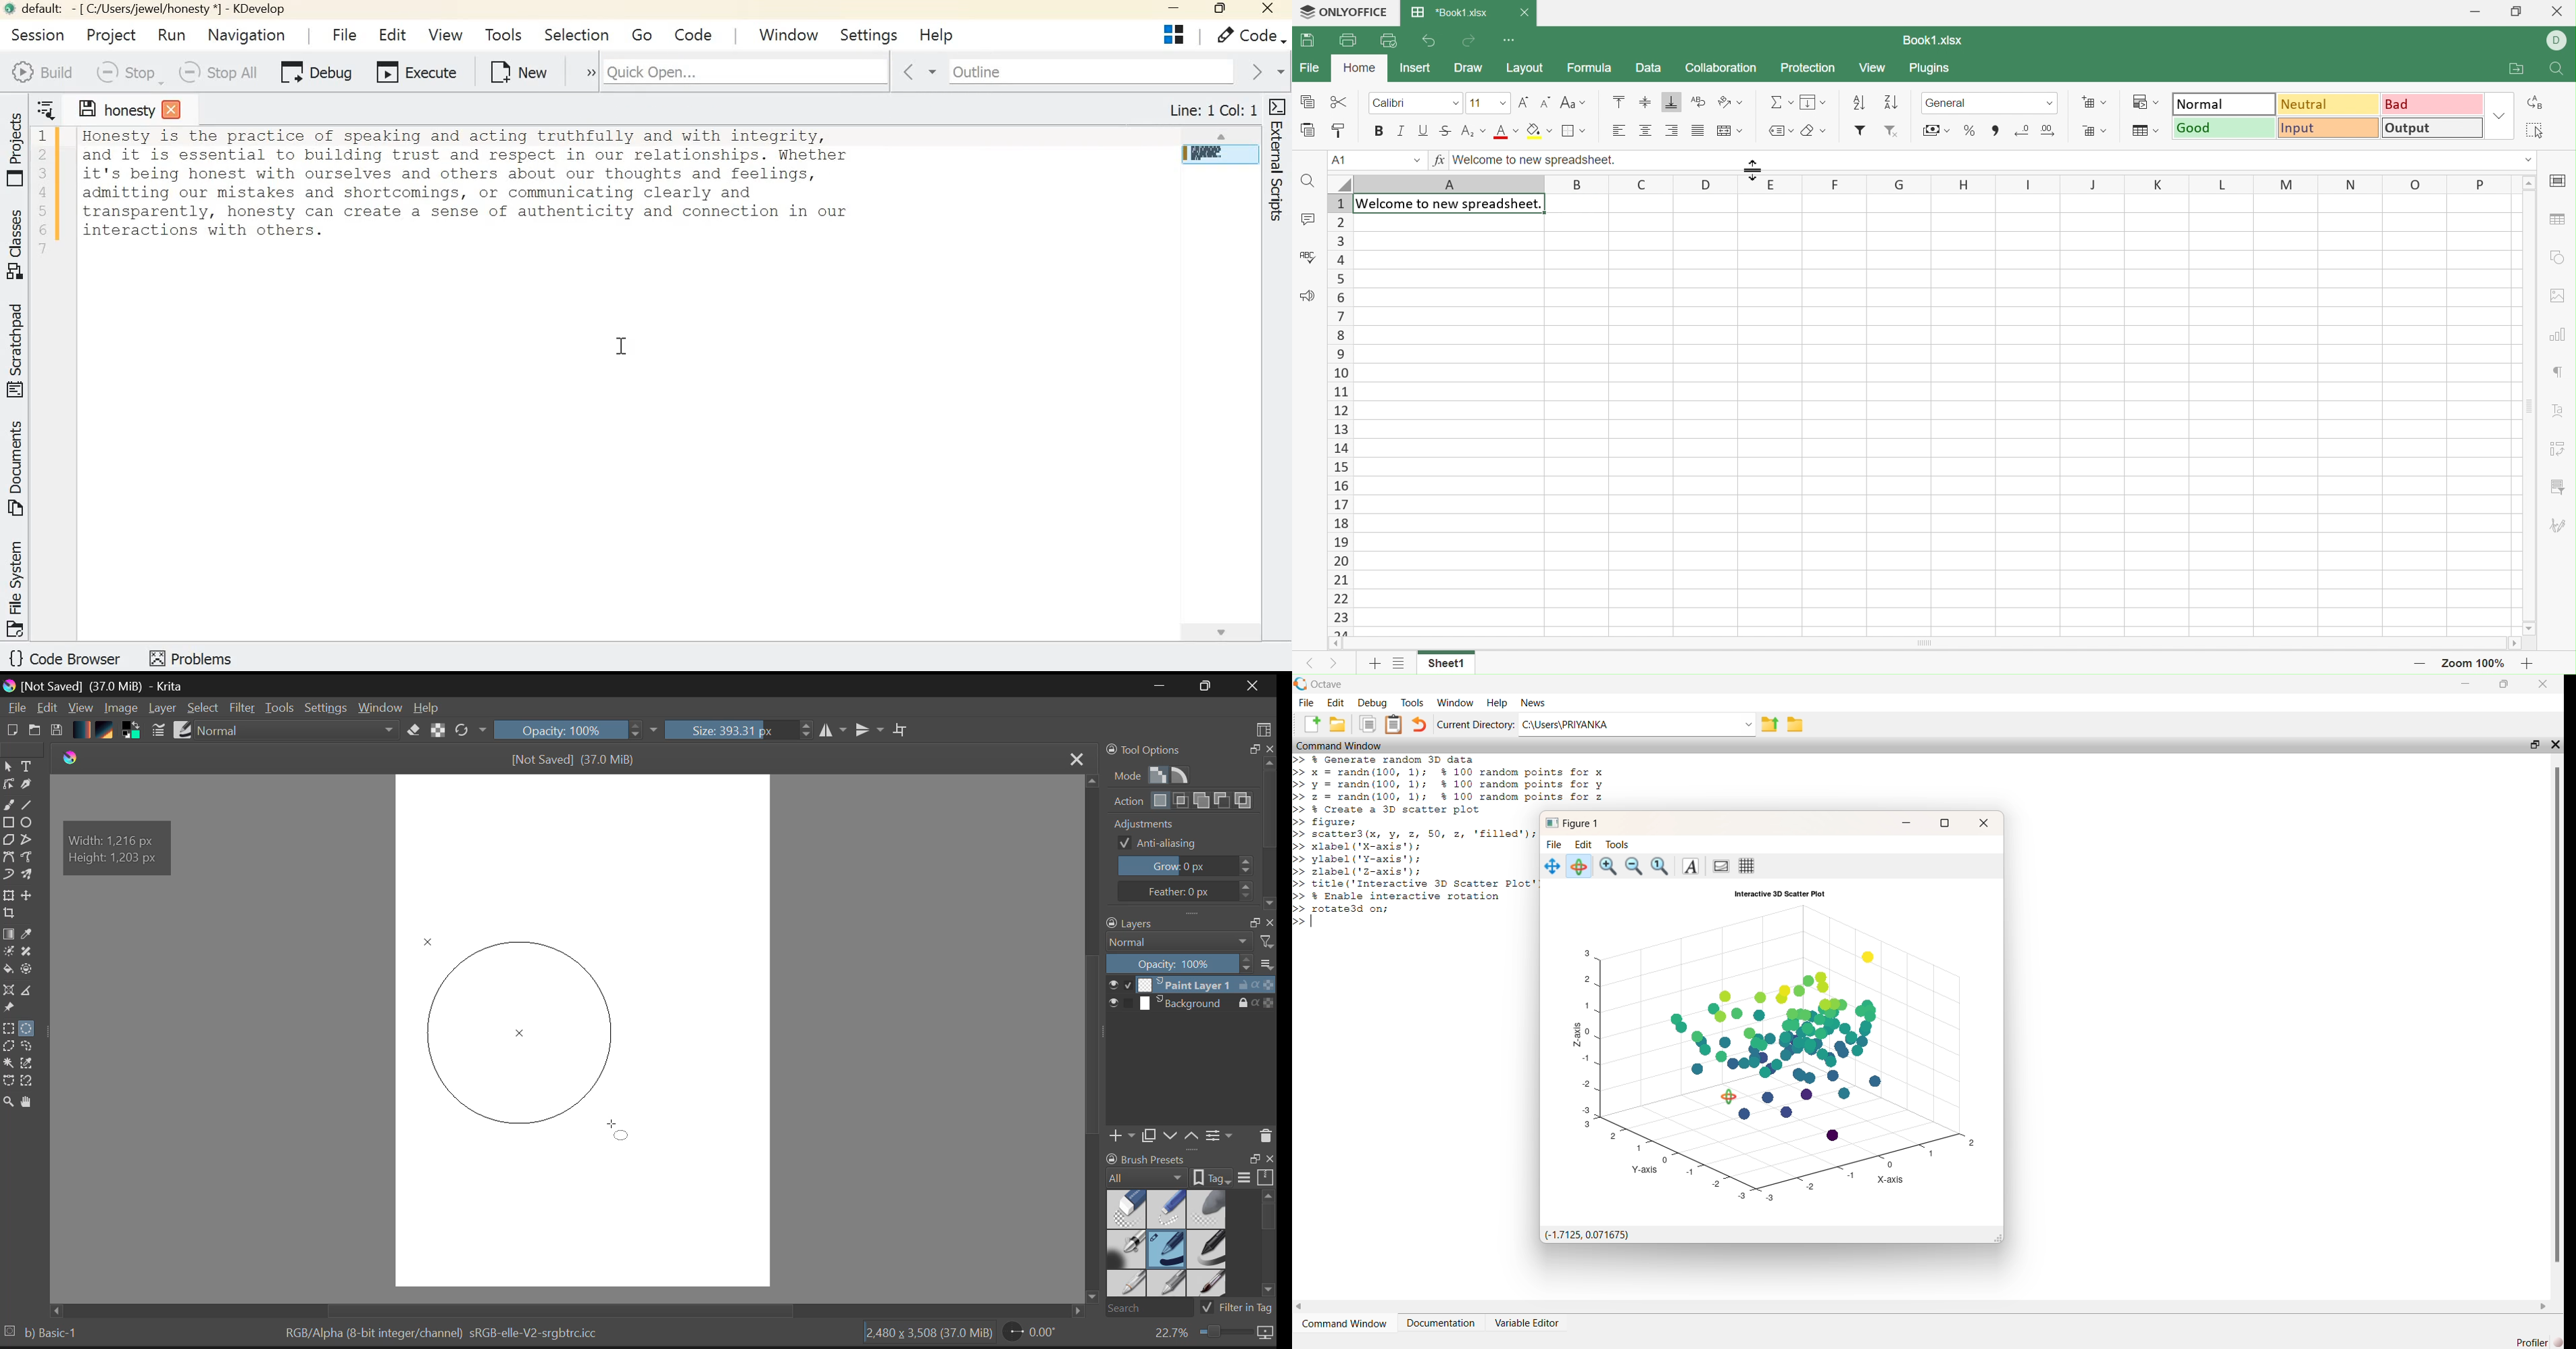 This screenshot has height=1372, width=2576. What do you see at coordinates (1970, 130) in the screenshot?
I see `Percentage style` at bounding box center [1970, 130].